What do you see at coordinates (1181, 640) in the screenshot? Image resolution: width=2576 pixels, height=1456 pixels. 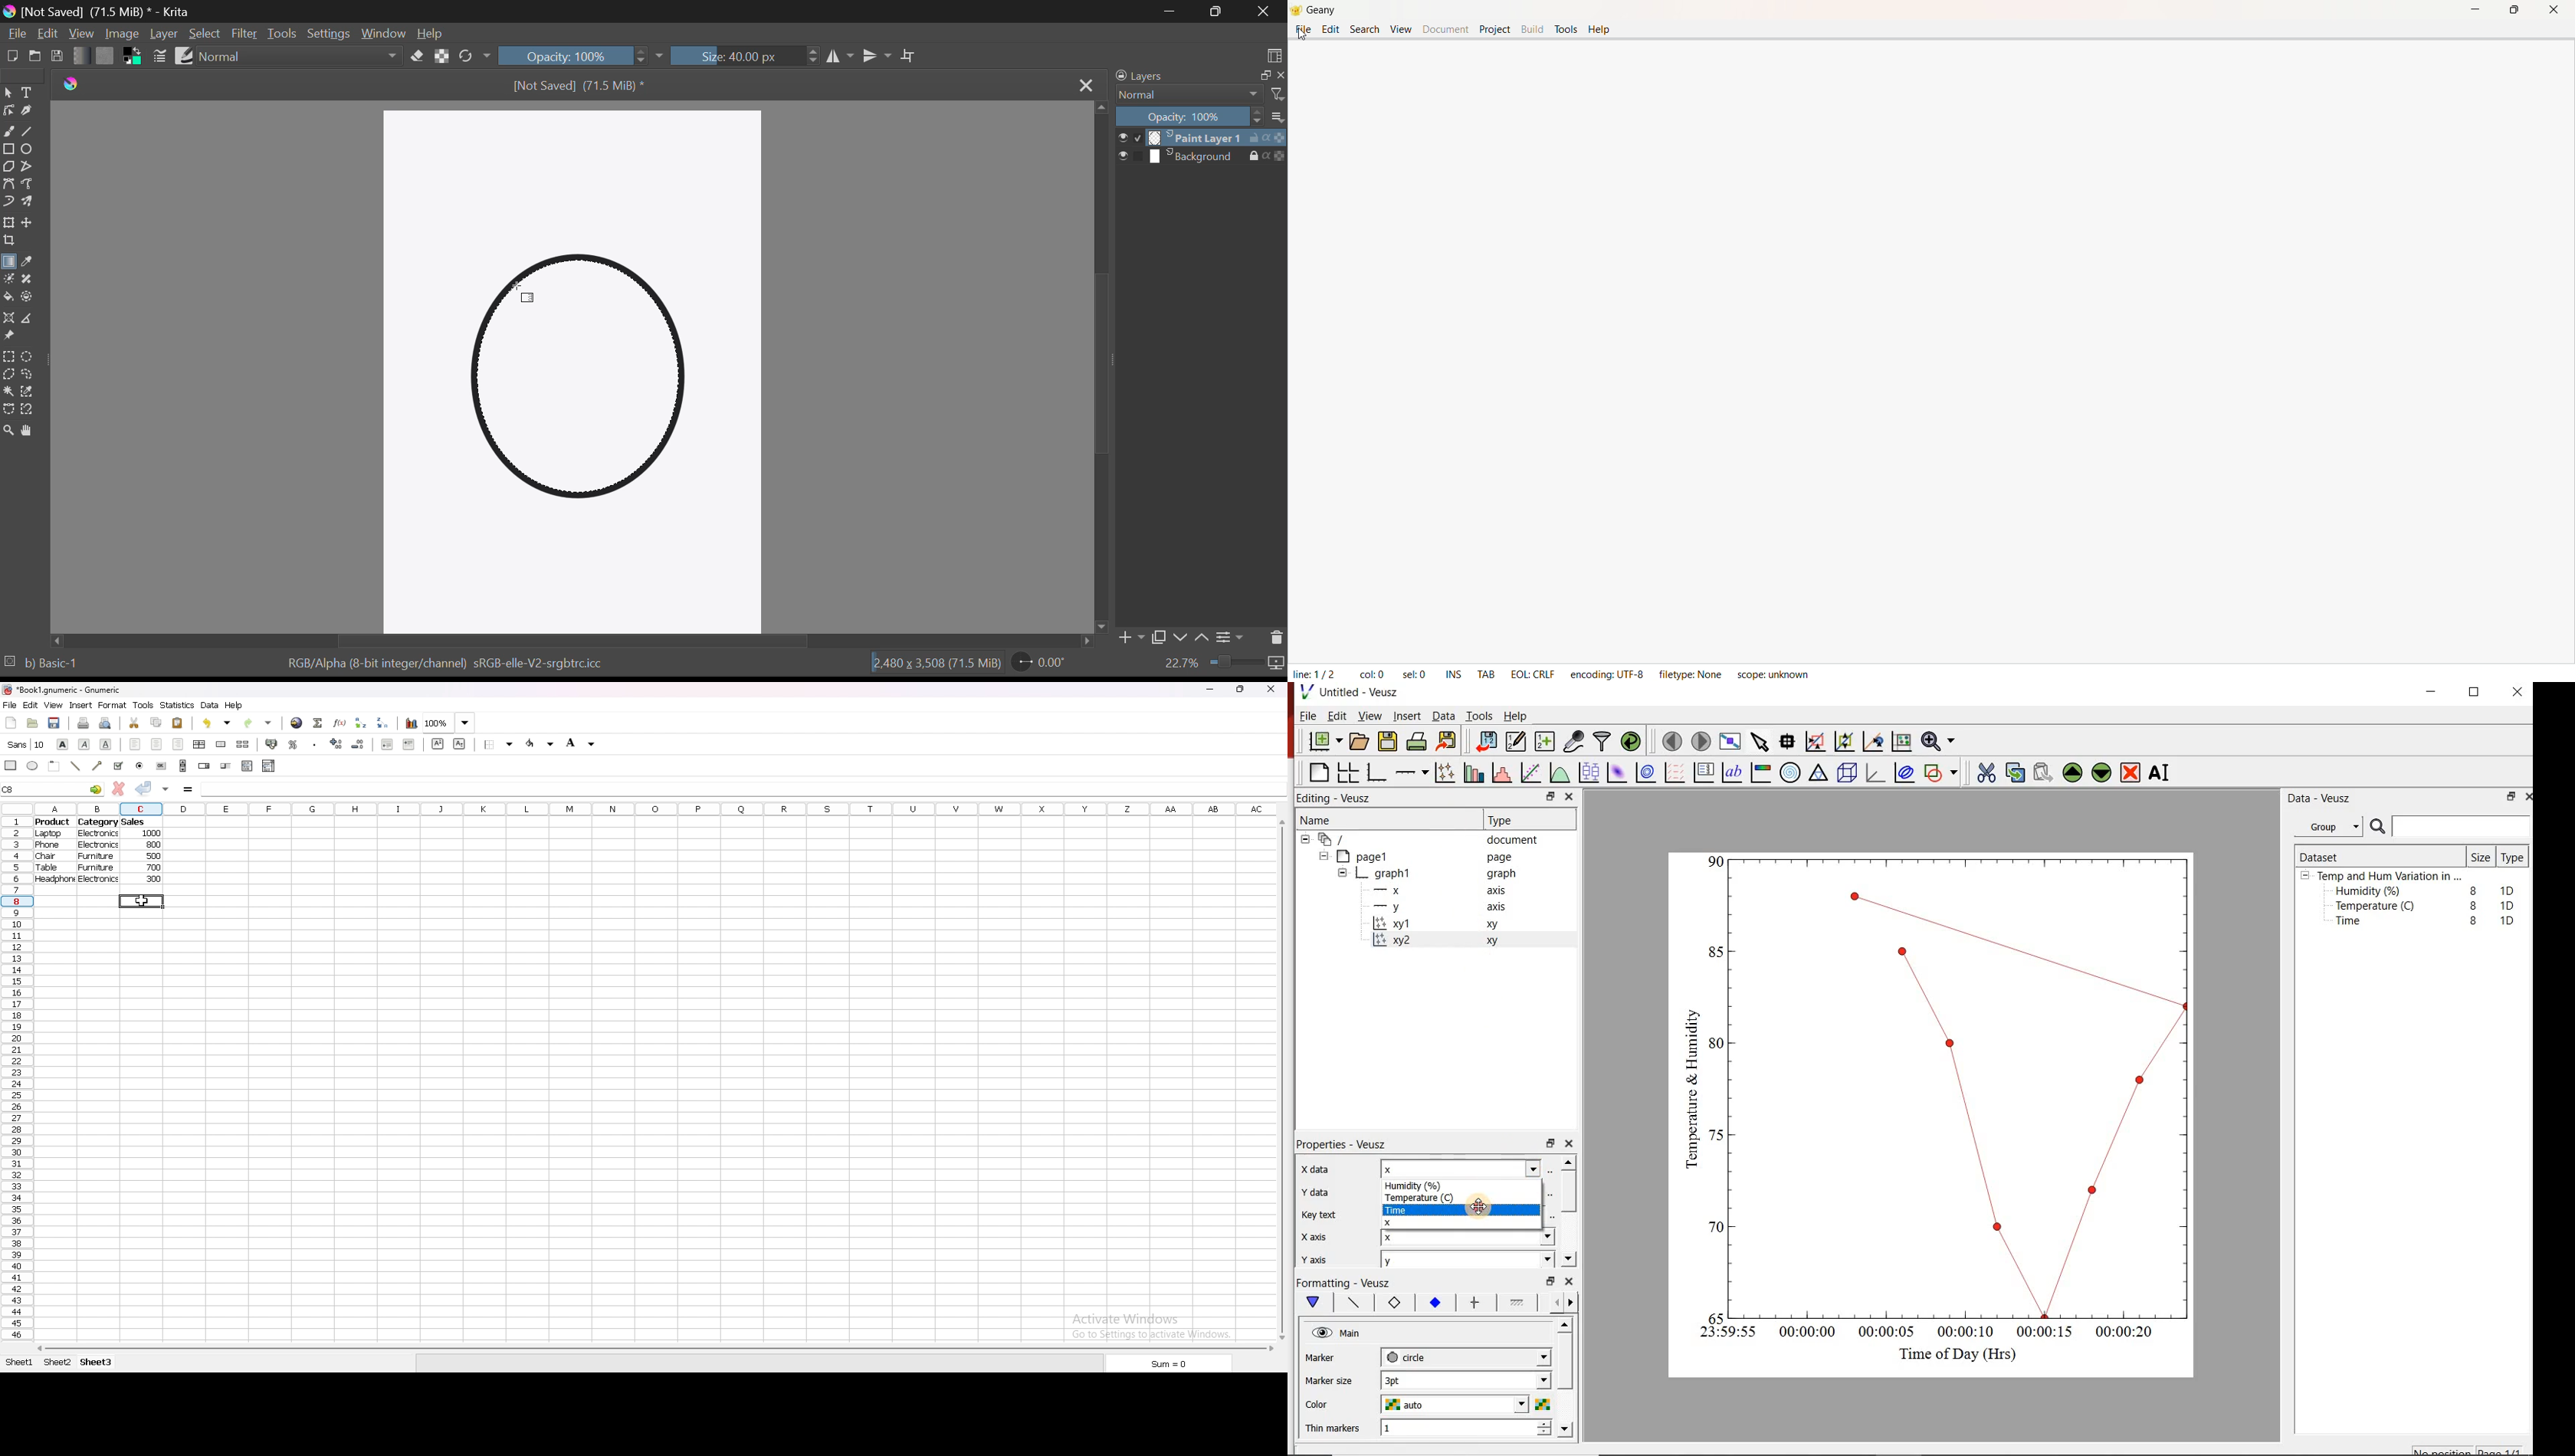 I see `Move layer down` at bounding box center [1181, 640].